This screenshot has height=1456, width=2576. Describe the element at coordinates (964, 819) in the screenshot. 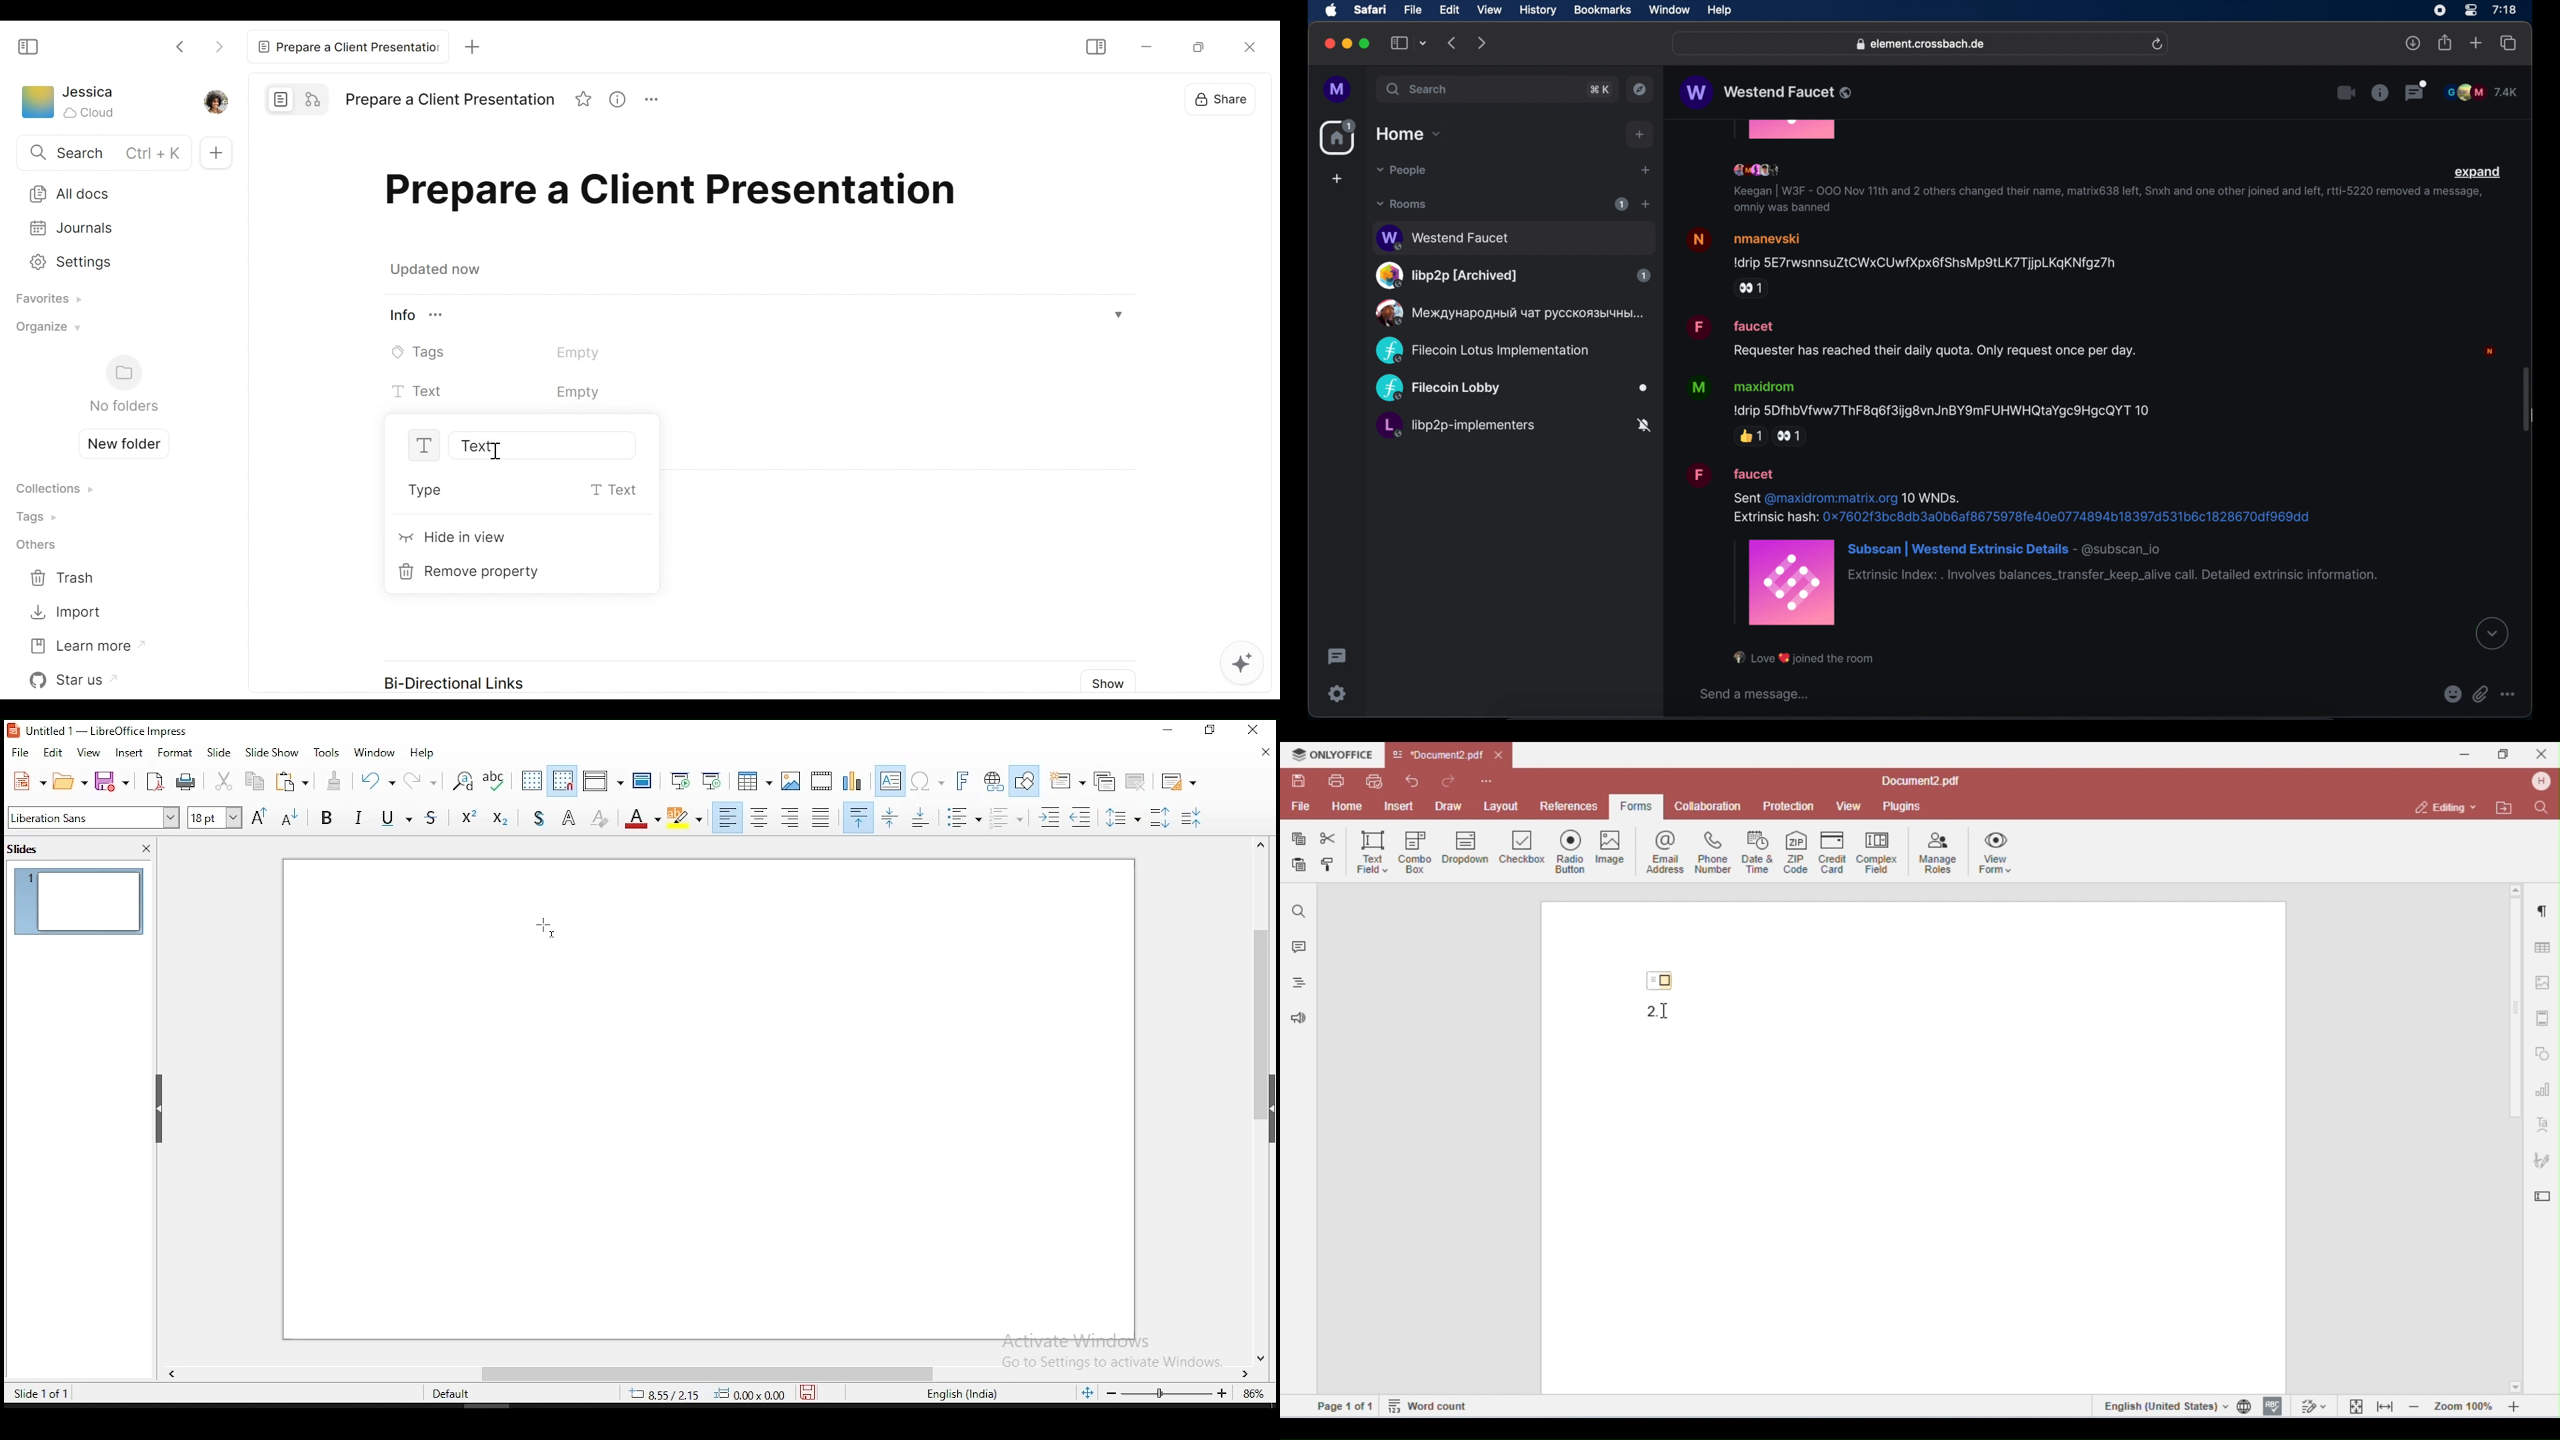

I see `toggle unordered list` at that location.